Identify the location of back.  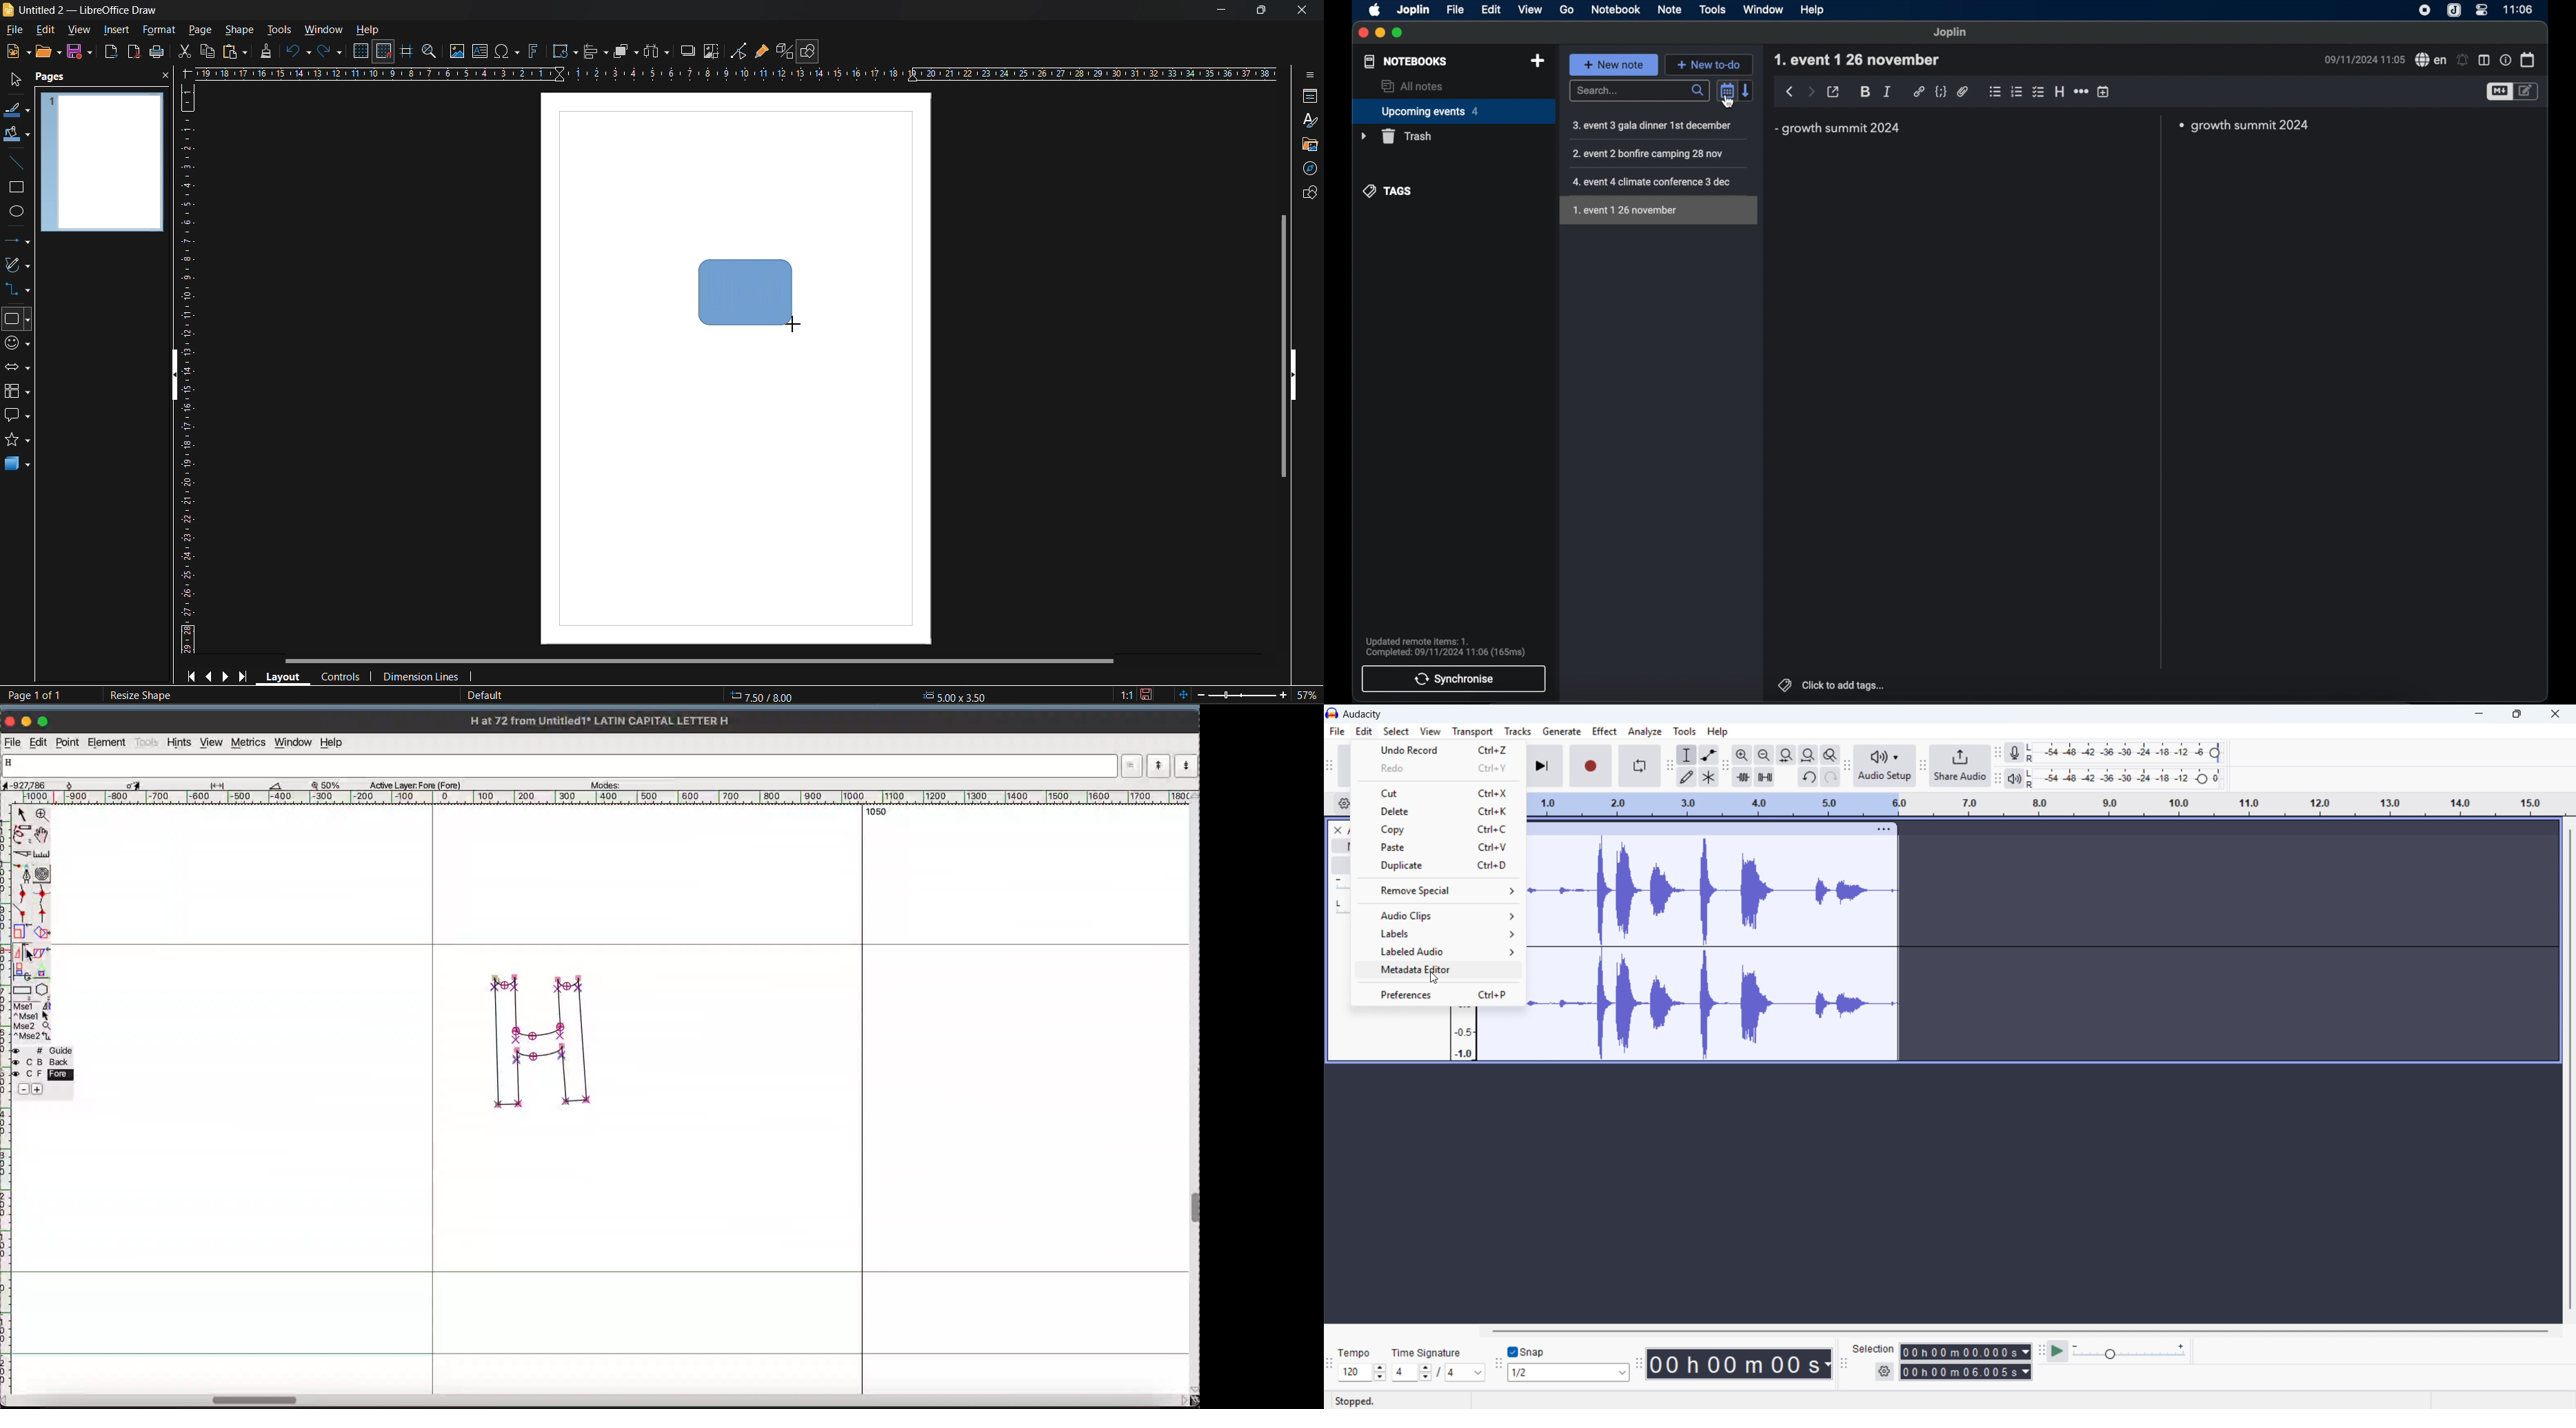
(1790, 91).